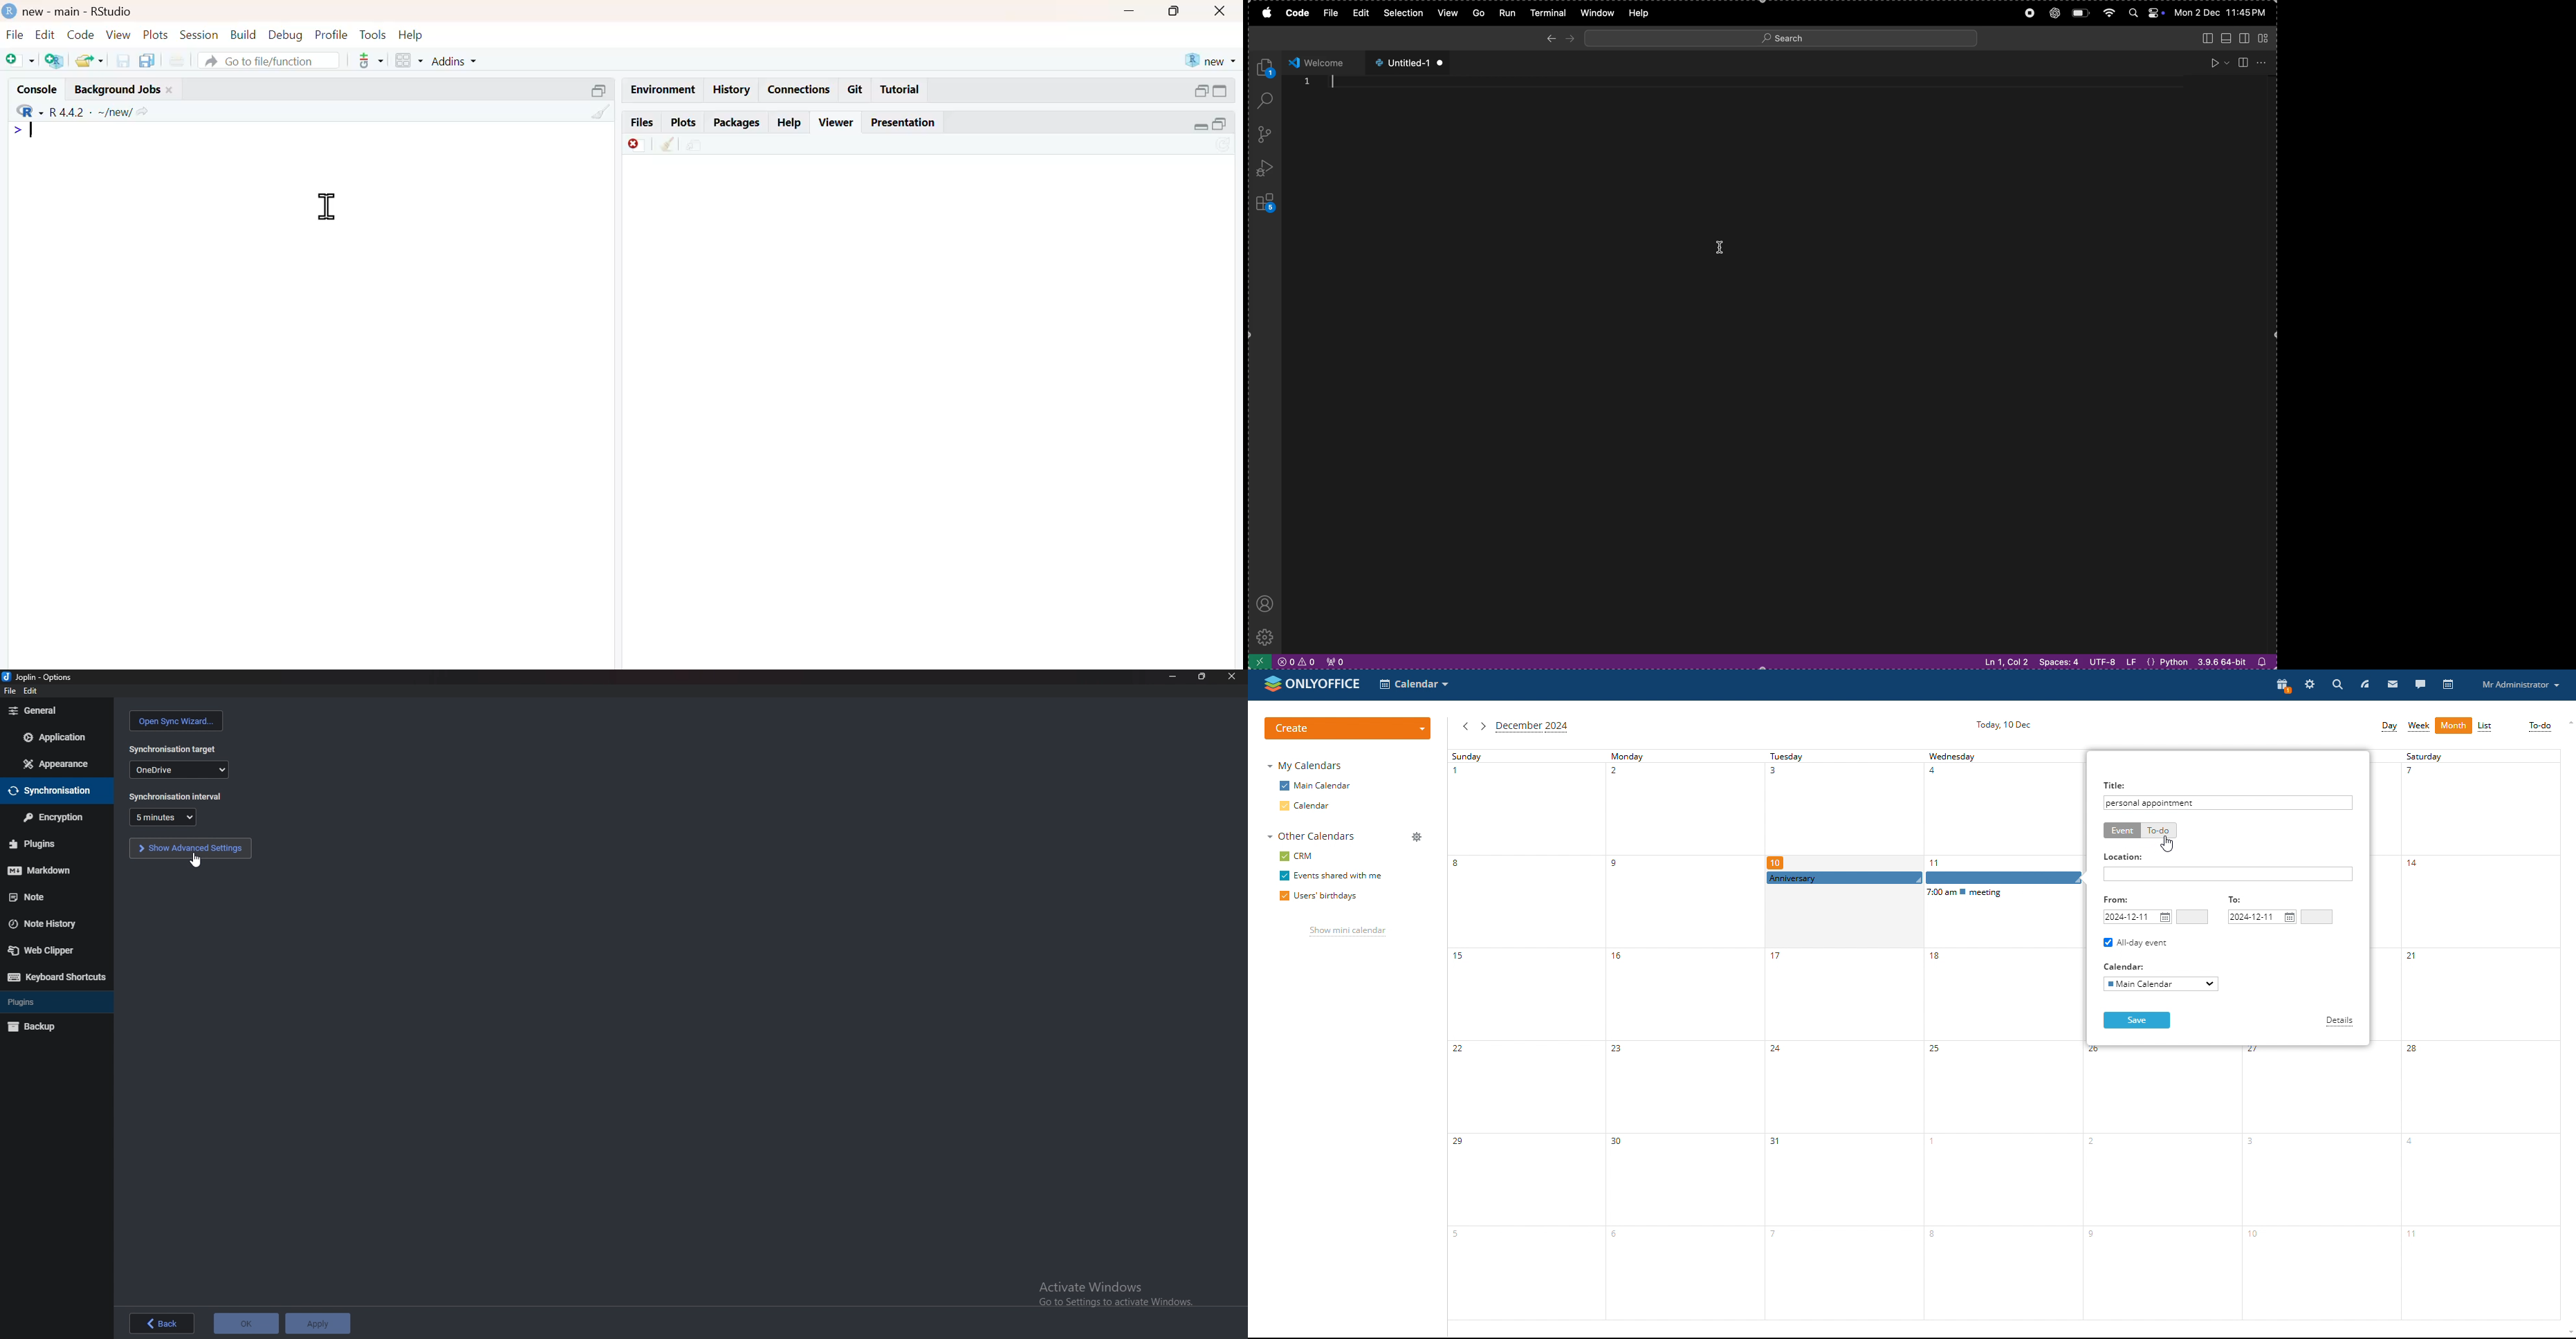  What do you see at coordinates (639, 146) in the screenshot?
I see `discard` at bounding box center [639, 146].